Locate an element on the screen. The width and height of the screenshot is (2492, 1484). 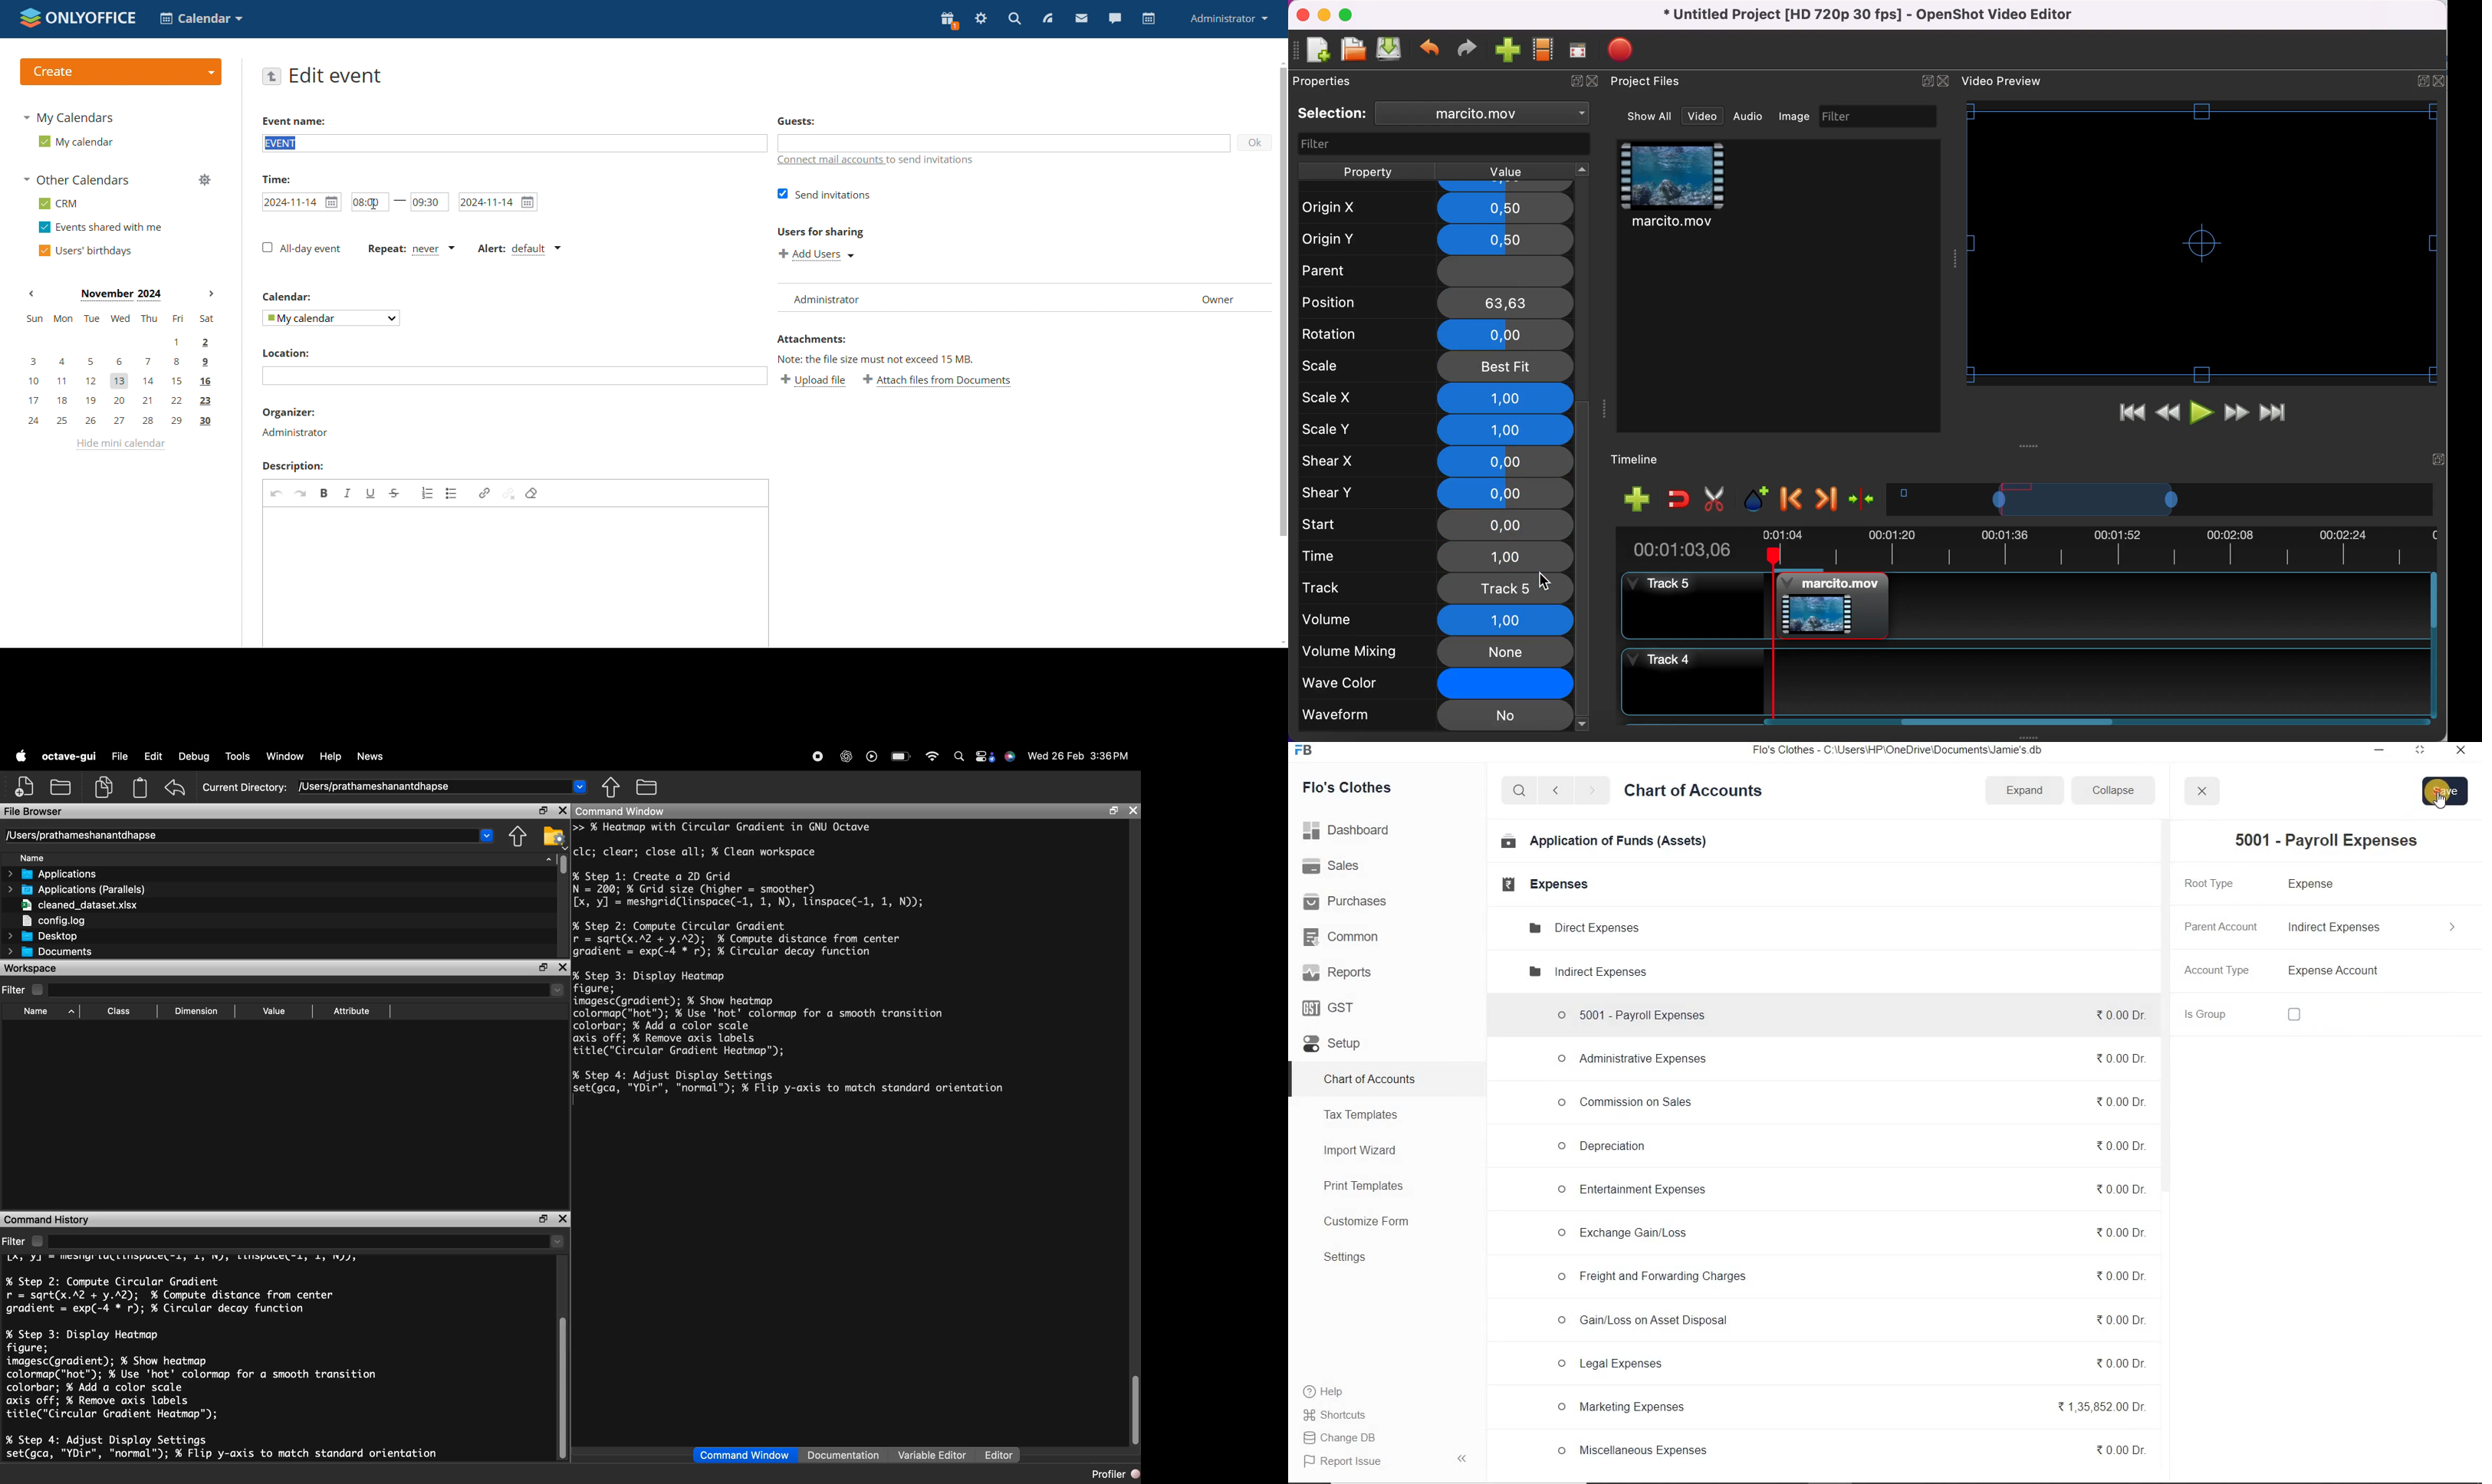
Chart of Accounts is located at coordinates (1693, 792).